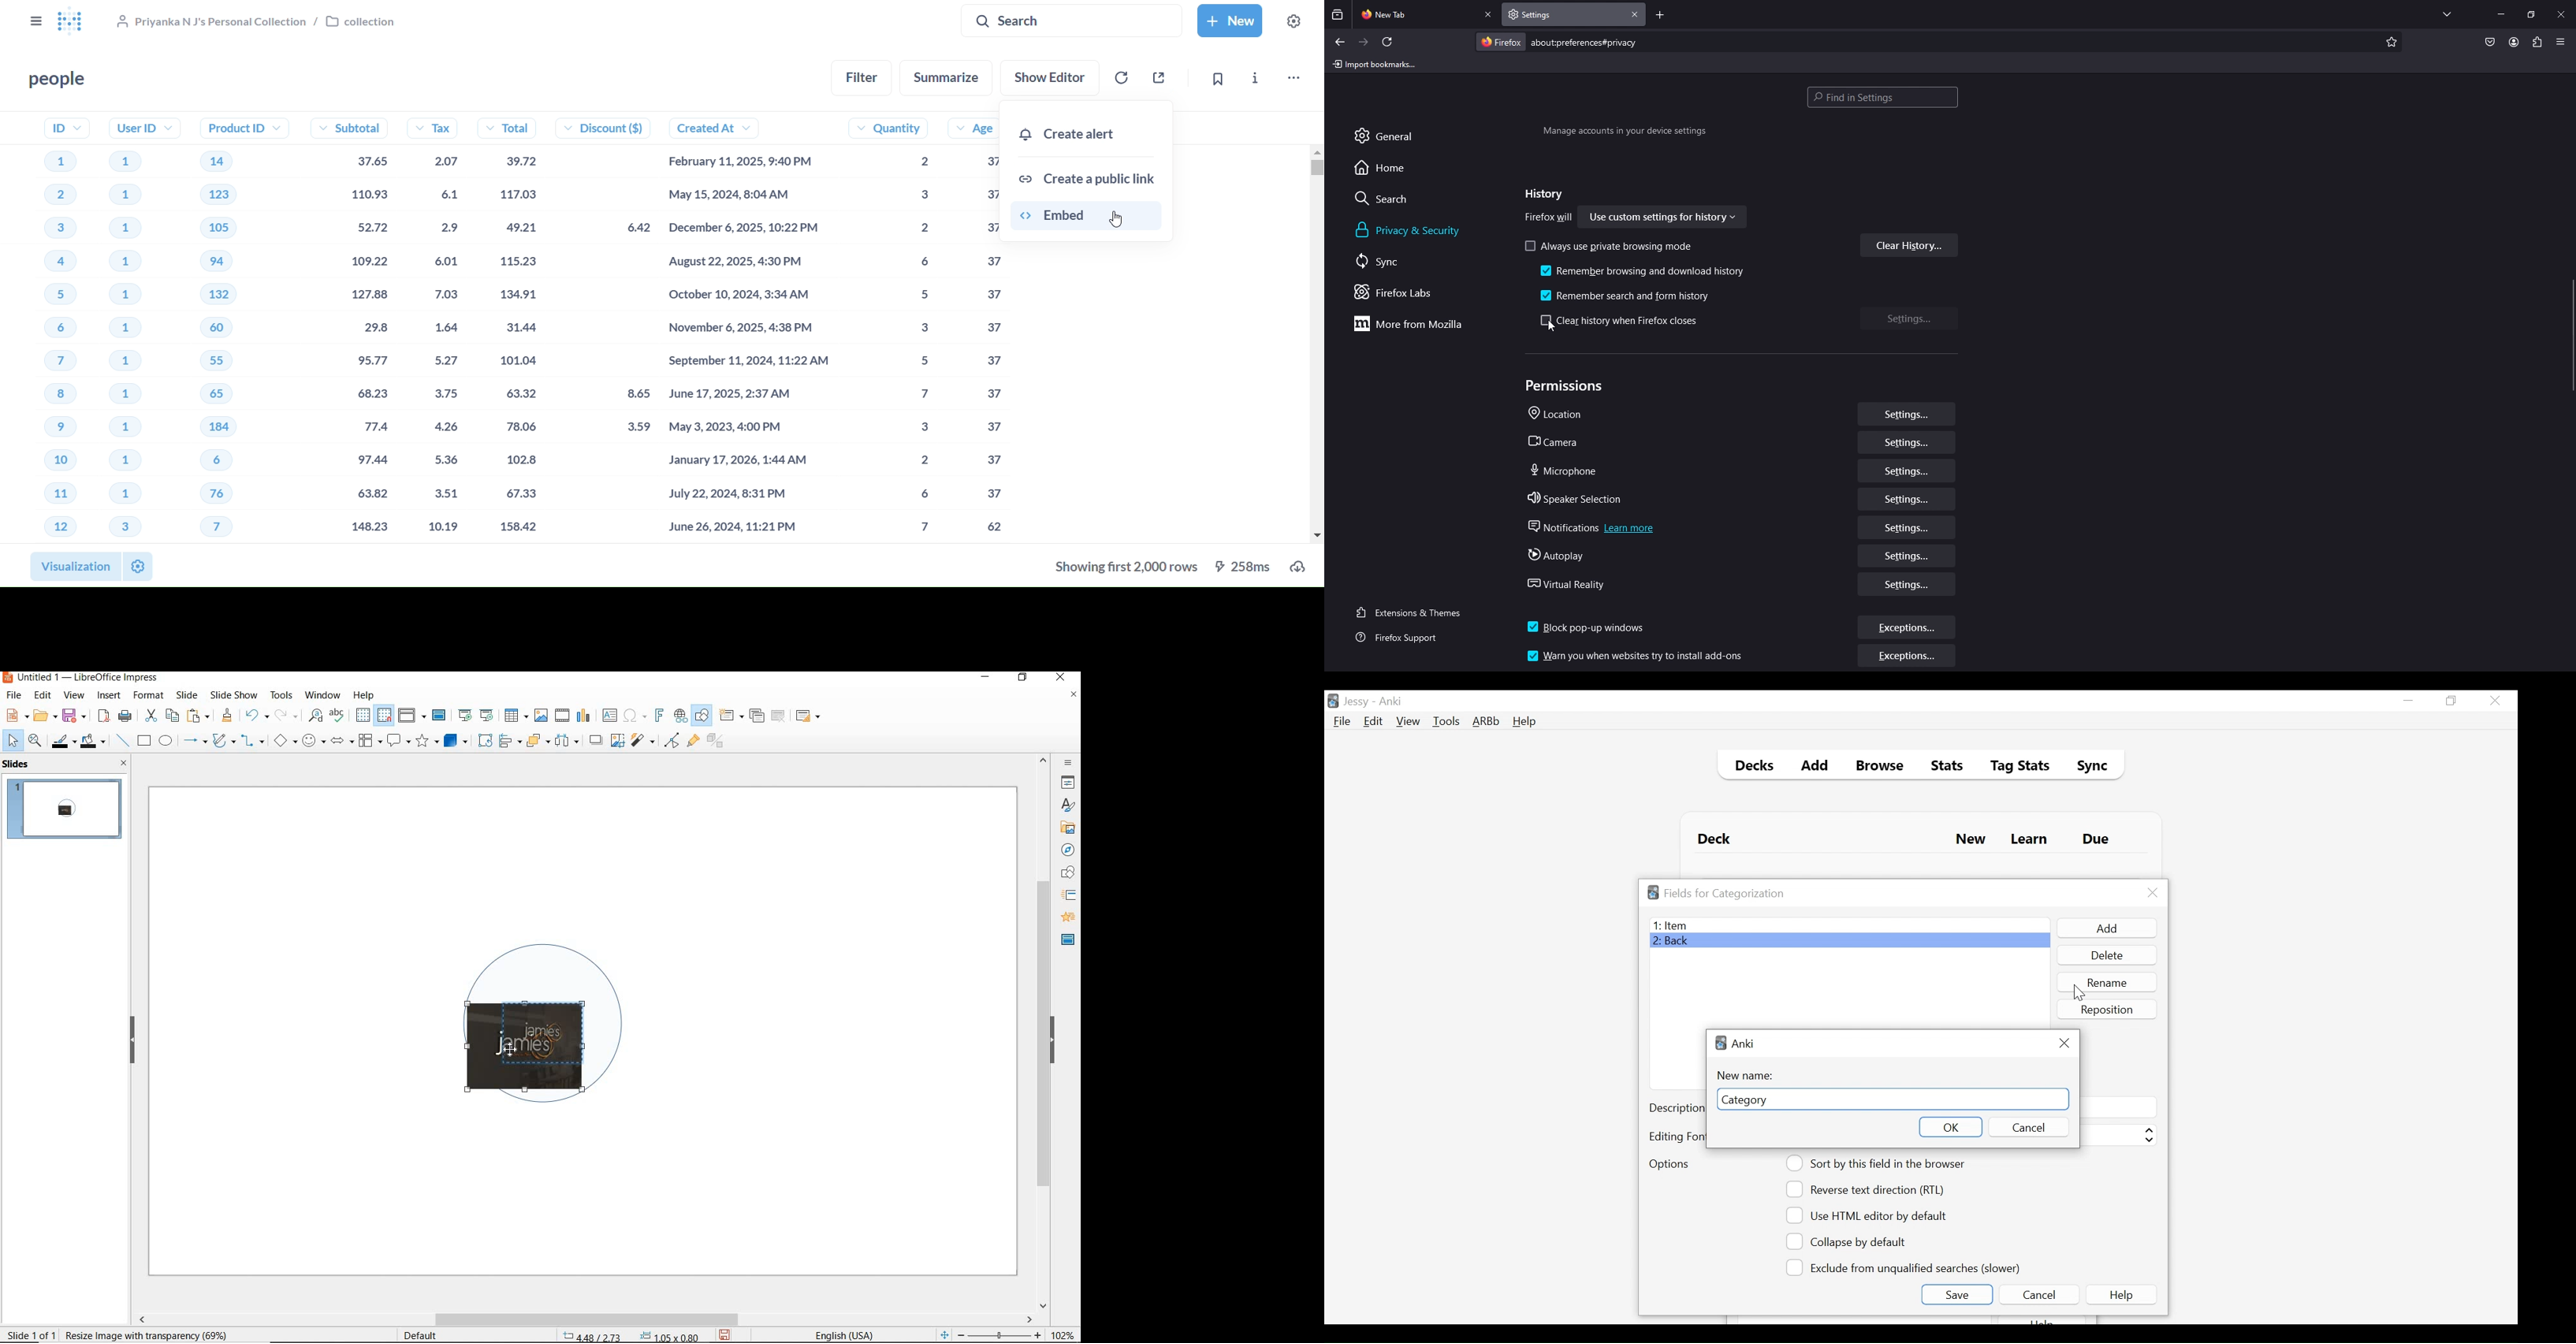 The image size is (2576, 1344). What do you see at coordinates (15, 715) in the screenshot?
I see `new` at bounding box center [15, 715].